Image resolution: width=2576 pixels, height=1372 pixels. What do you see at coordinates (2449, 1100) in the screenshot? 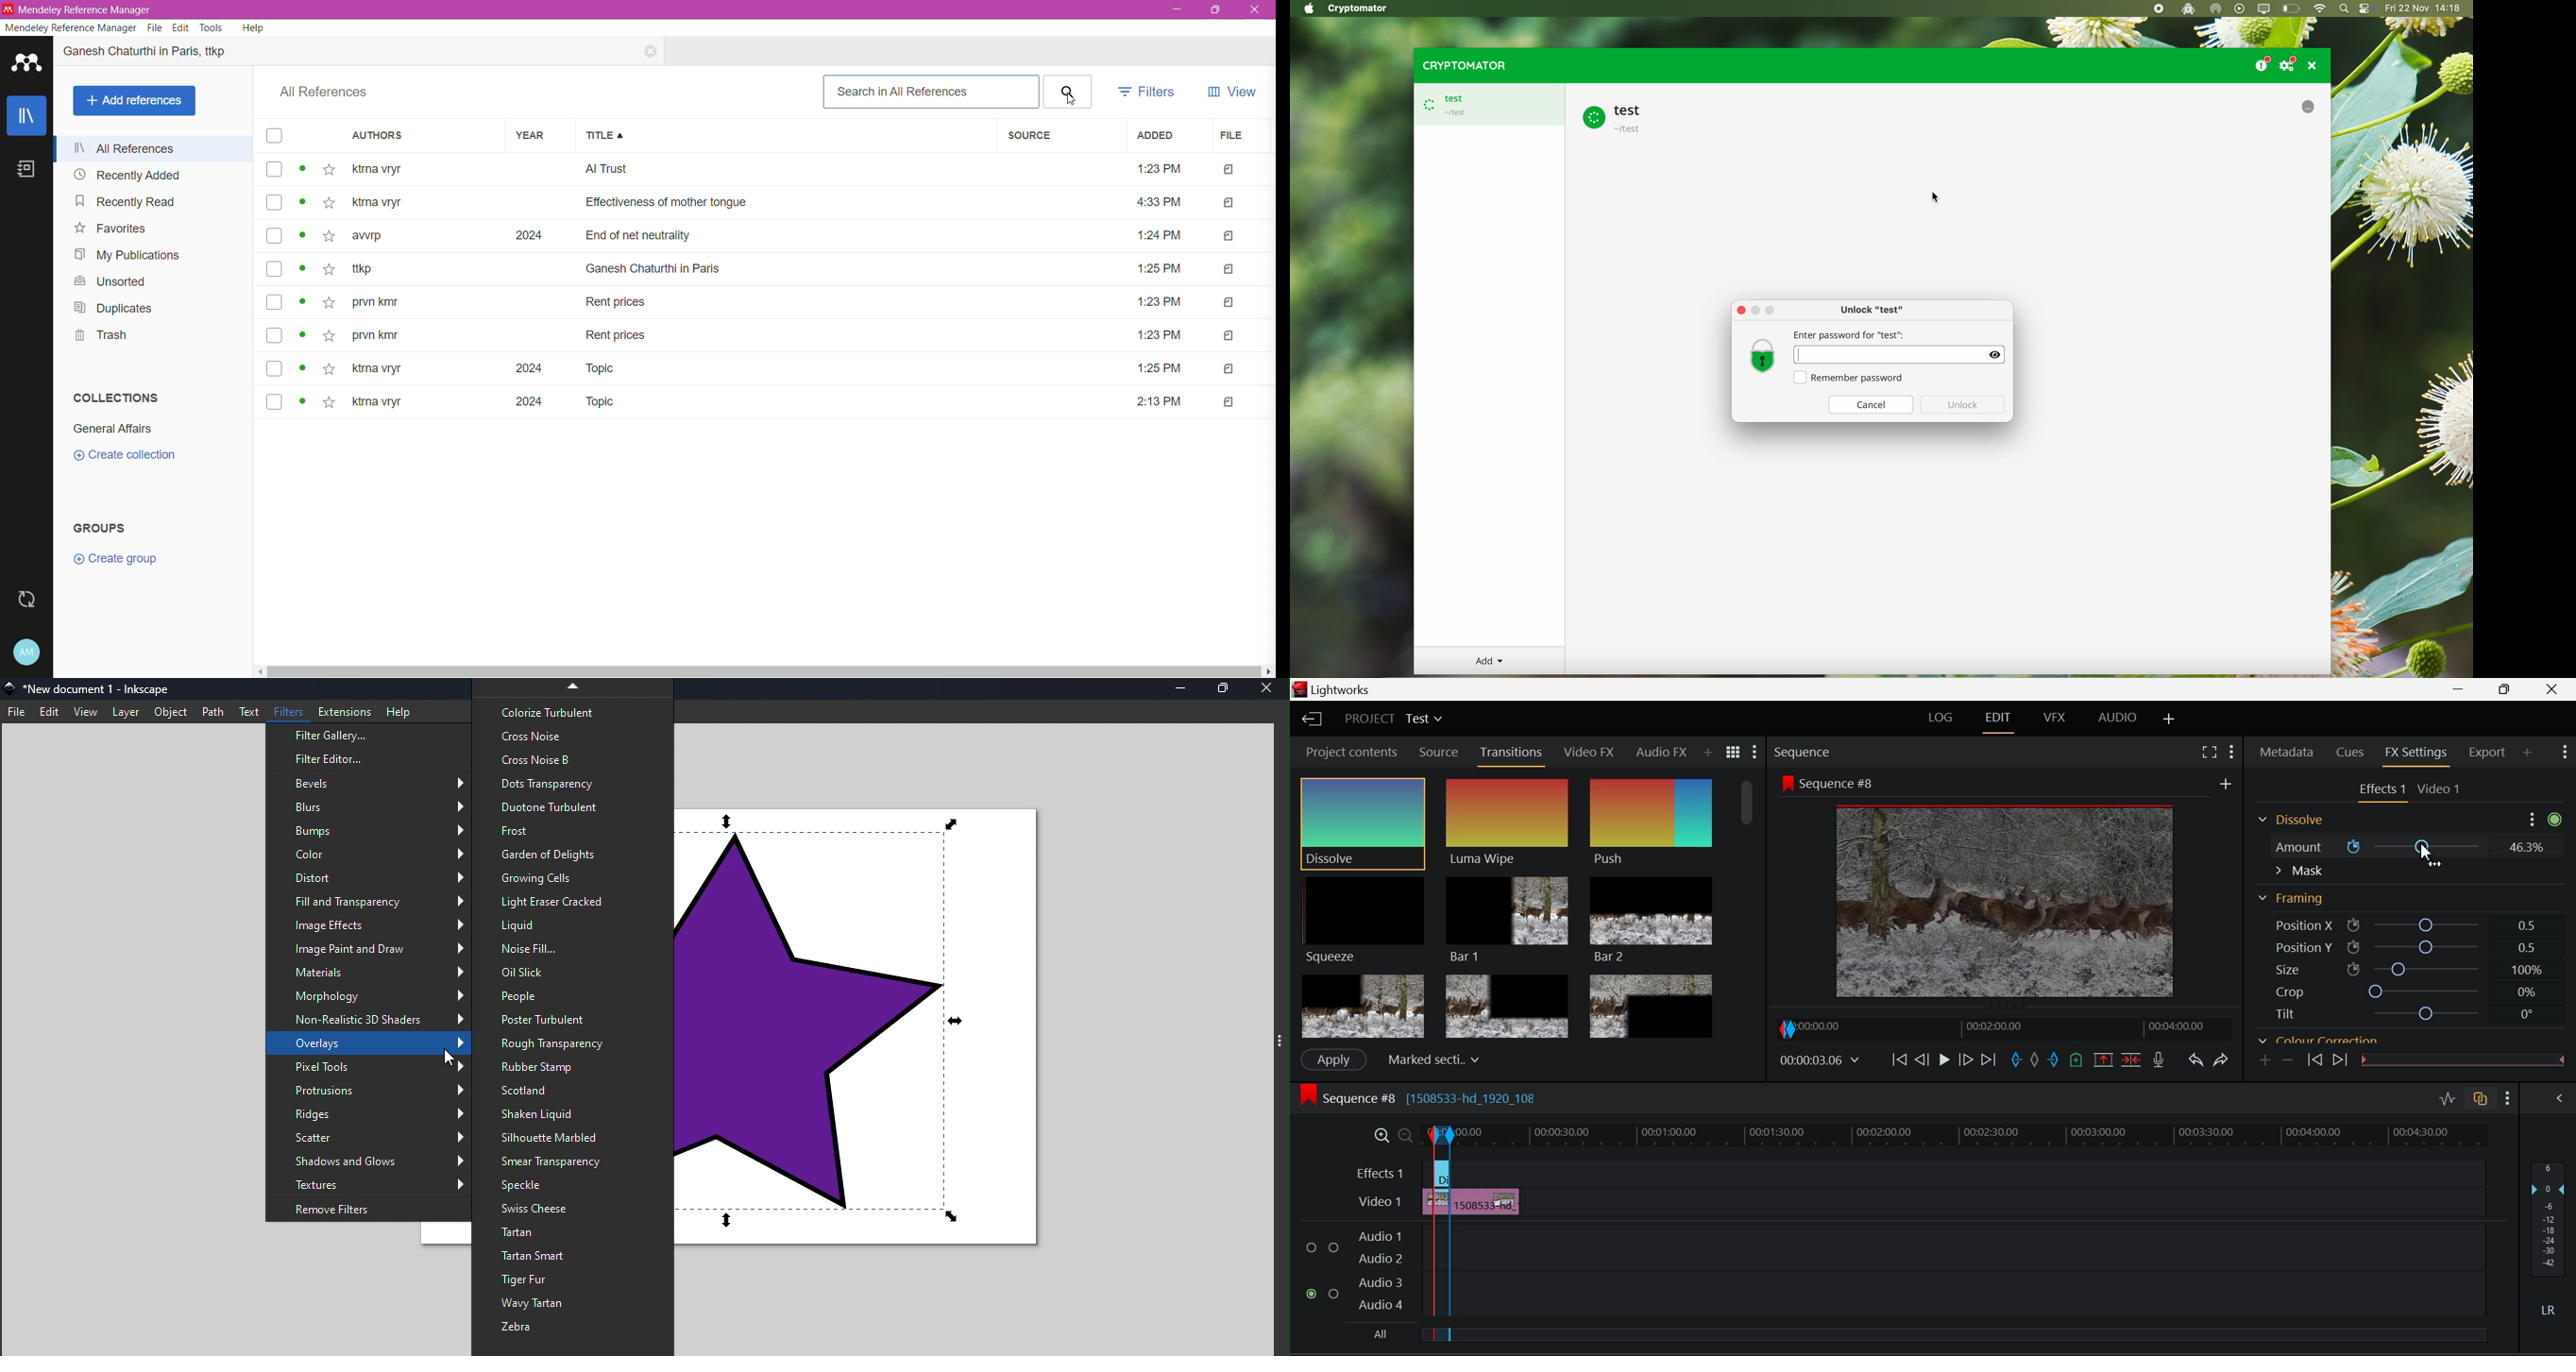
I see `Toggle Audio Level Editing` at bounding box center [2449, 1100].